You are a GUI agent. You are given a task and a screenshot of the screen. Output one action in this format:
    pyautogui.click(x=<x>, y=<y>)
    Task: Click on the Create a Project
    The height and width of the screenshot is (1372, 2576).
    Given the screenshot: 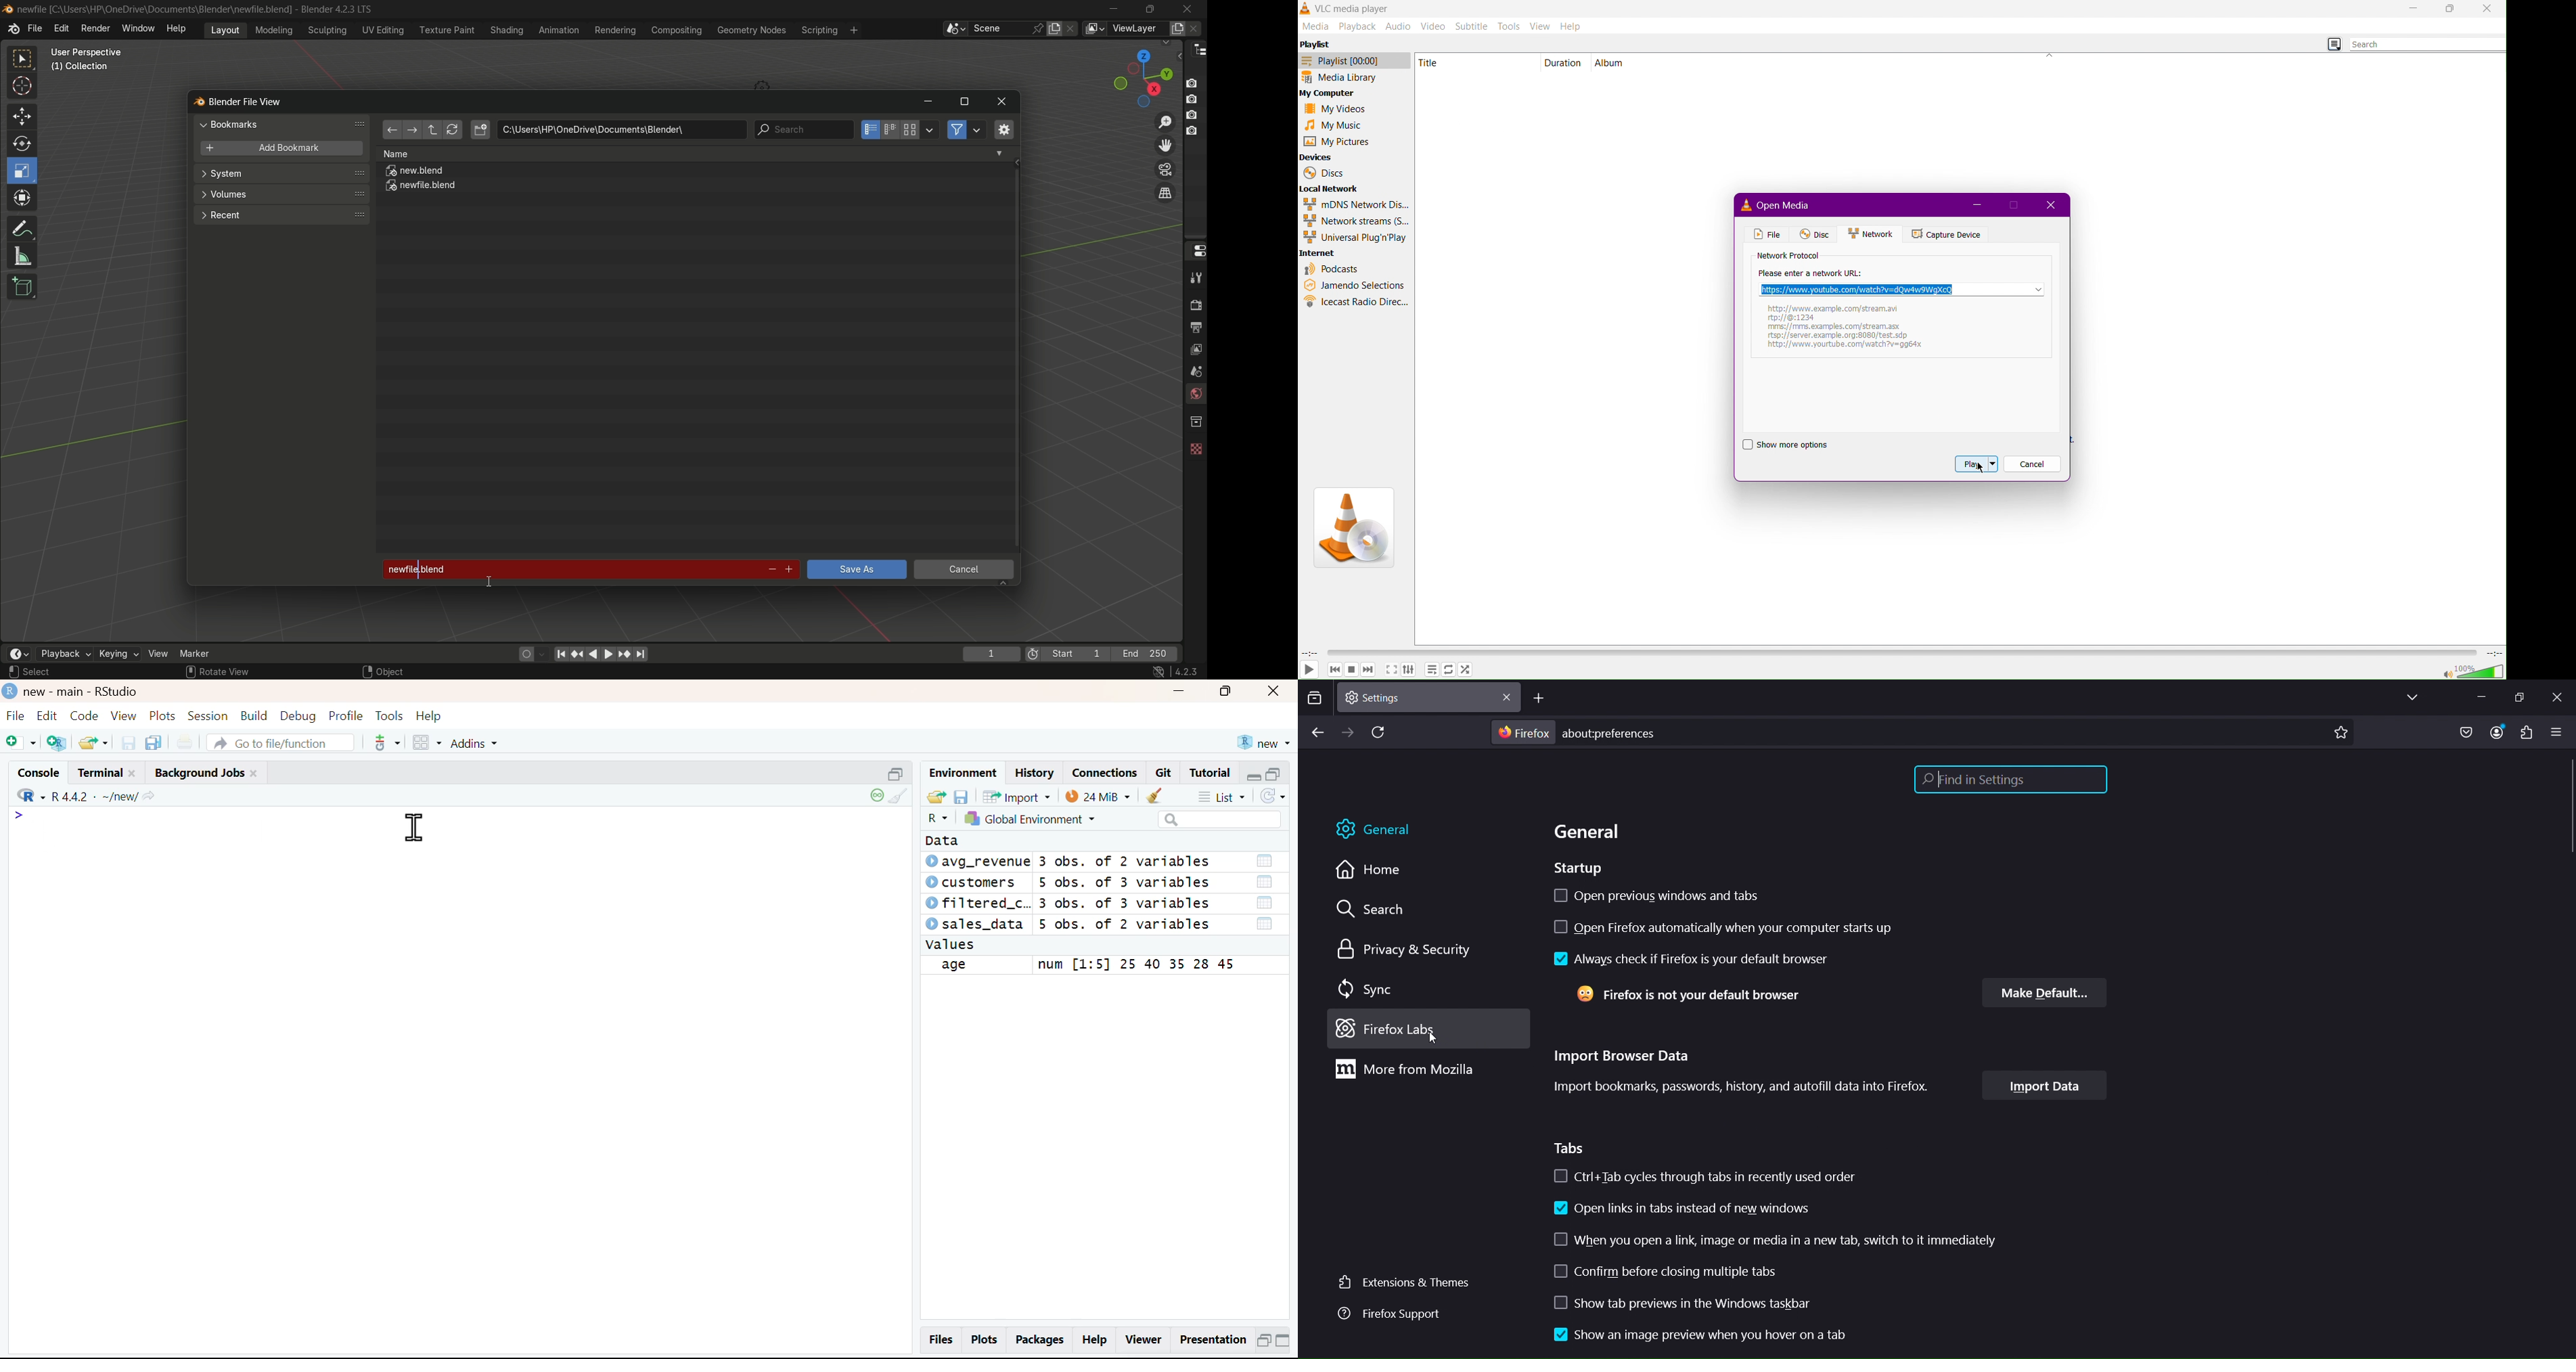 What is the action you would take?
    pyautogui.click(x=56, y=742)
    